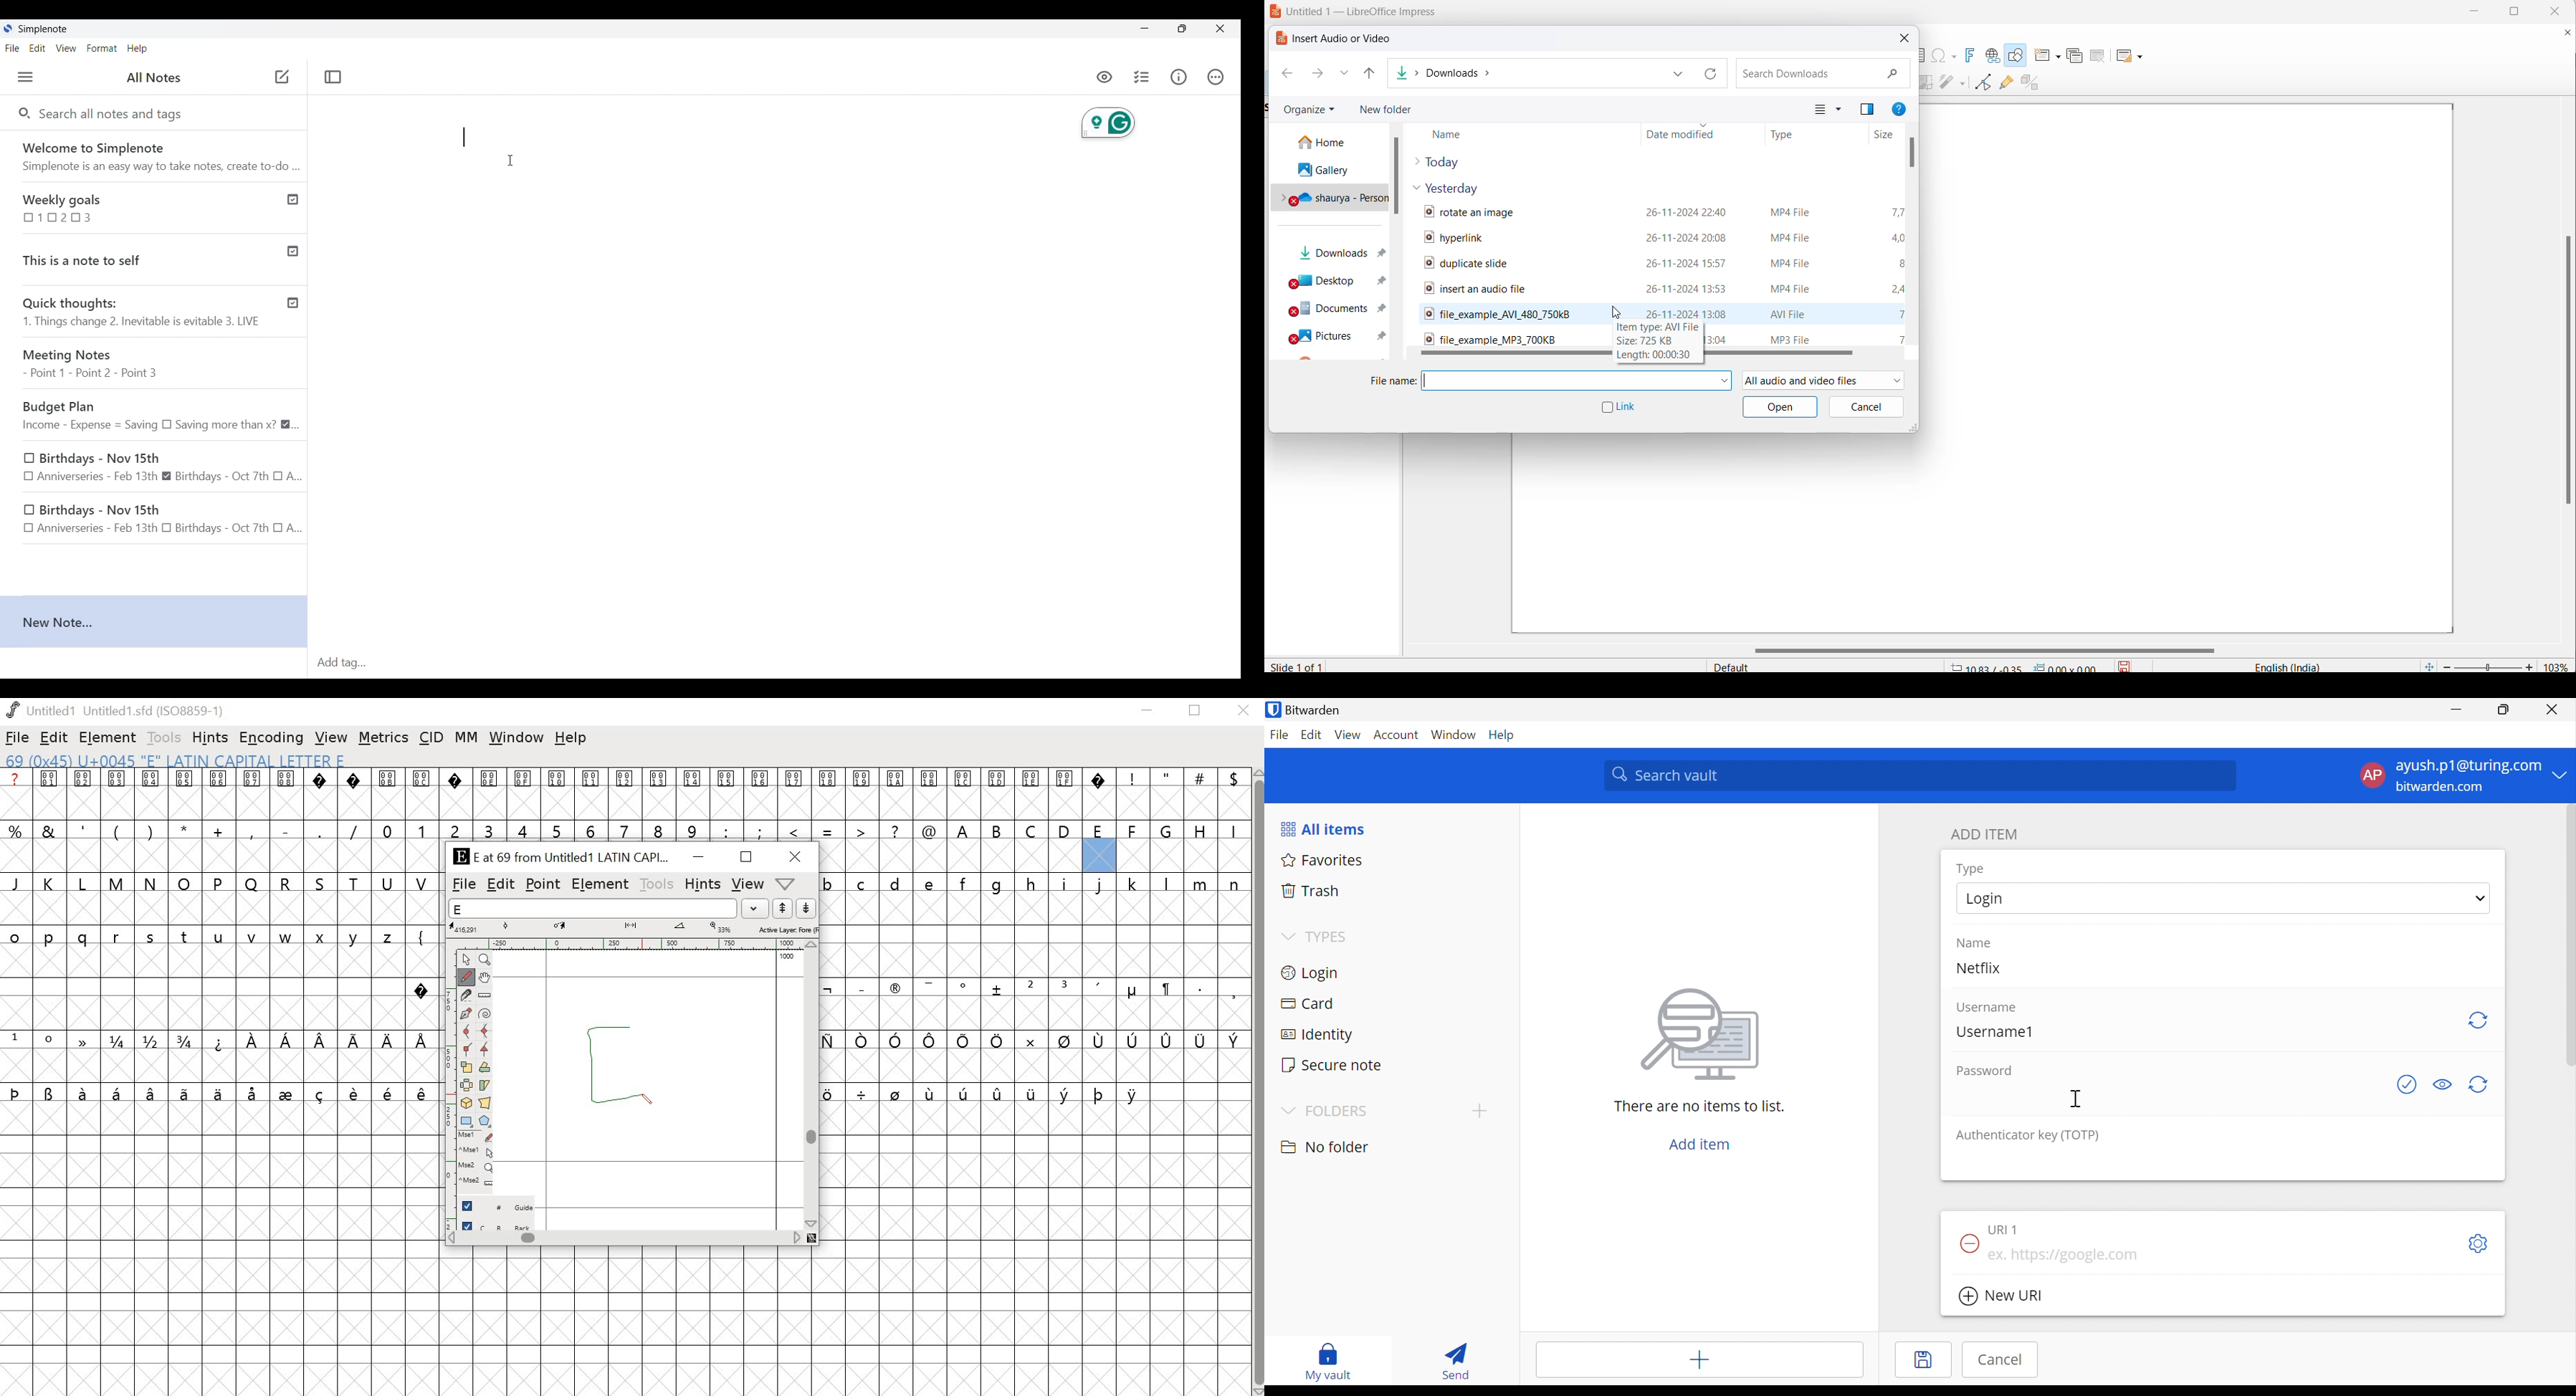 This screenshot has width=2576, height=1400. I want to click on scrollbar, so click(814, 1085).